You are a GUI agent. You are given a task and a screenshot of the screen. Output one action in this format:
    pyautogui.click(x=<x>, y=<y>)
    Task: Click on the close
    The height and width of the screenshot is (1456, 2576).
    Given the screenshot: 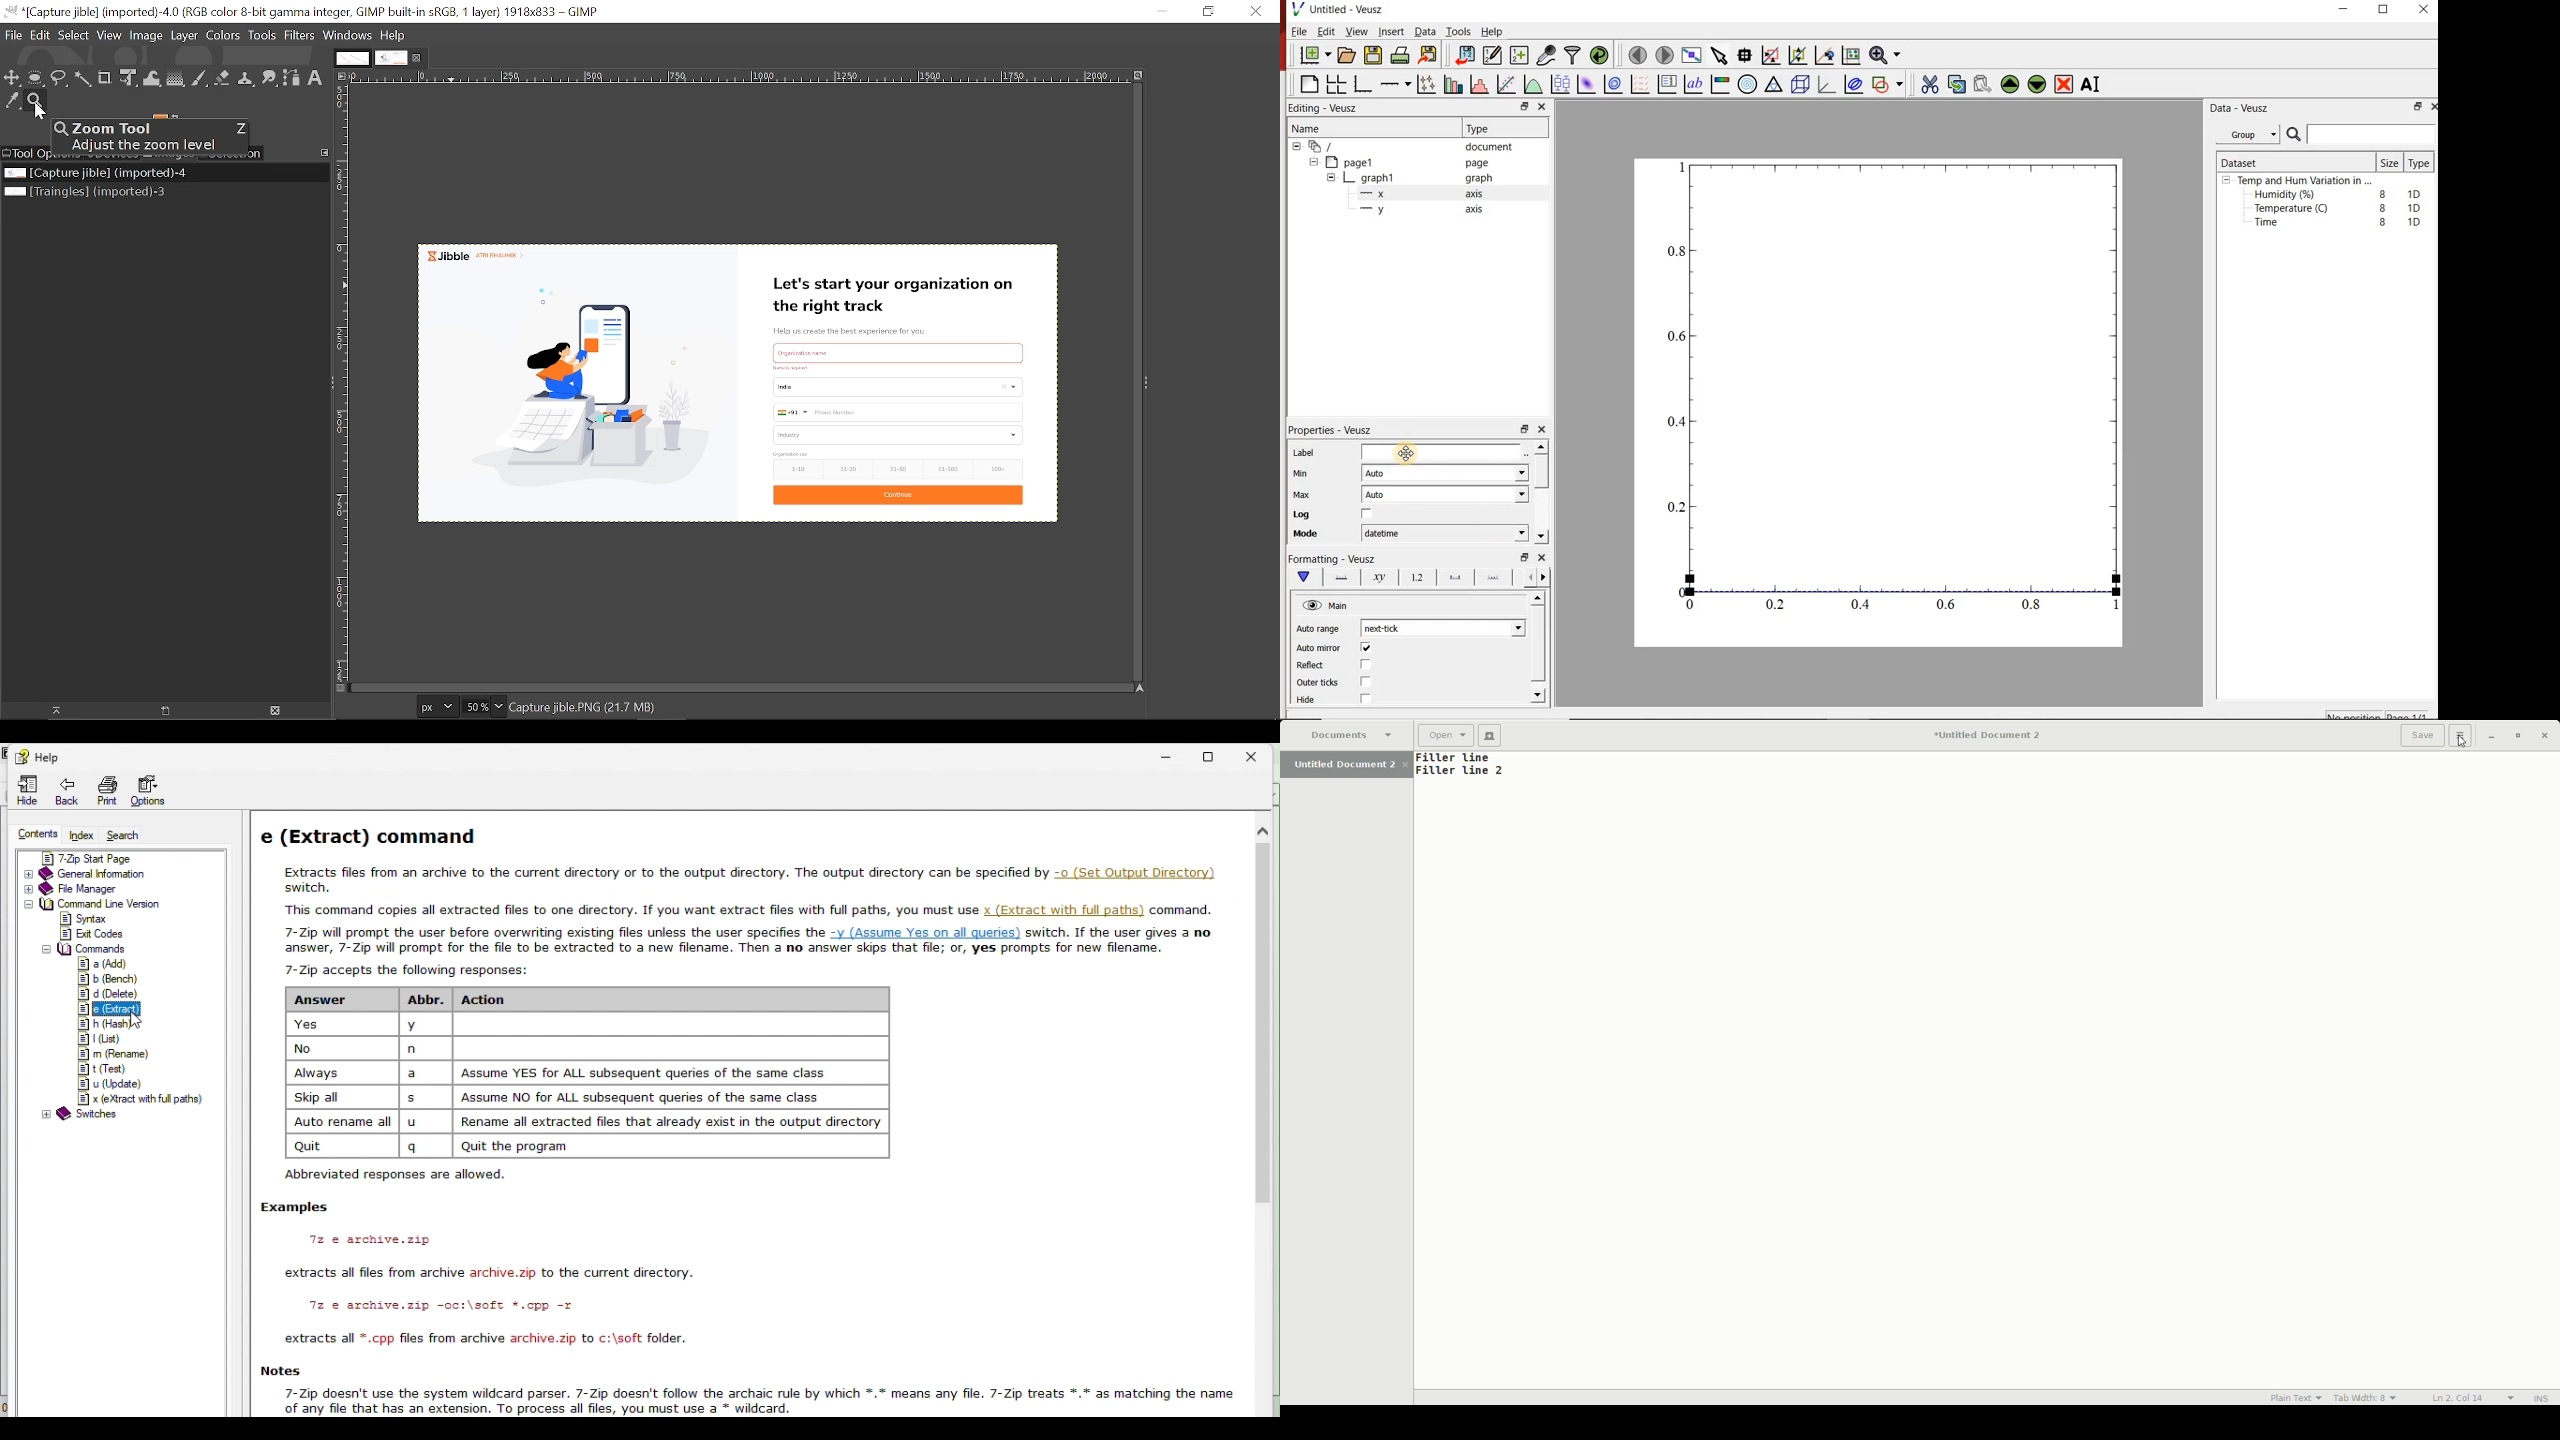 What is the action you would take?
    pyautogui.click(x=1546, y=430)
    